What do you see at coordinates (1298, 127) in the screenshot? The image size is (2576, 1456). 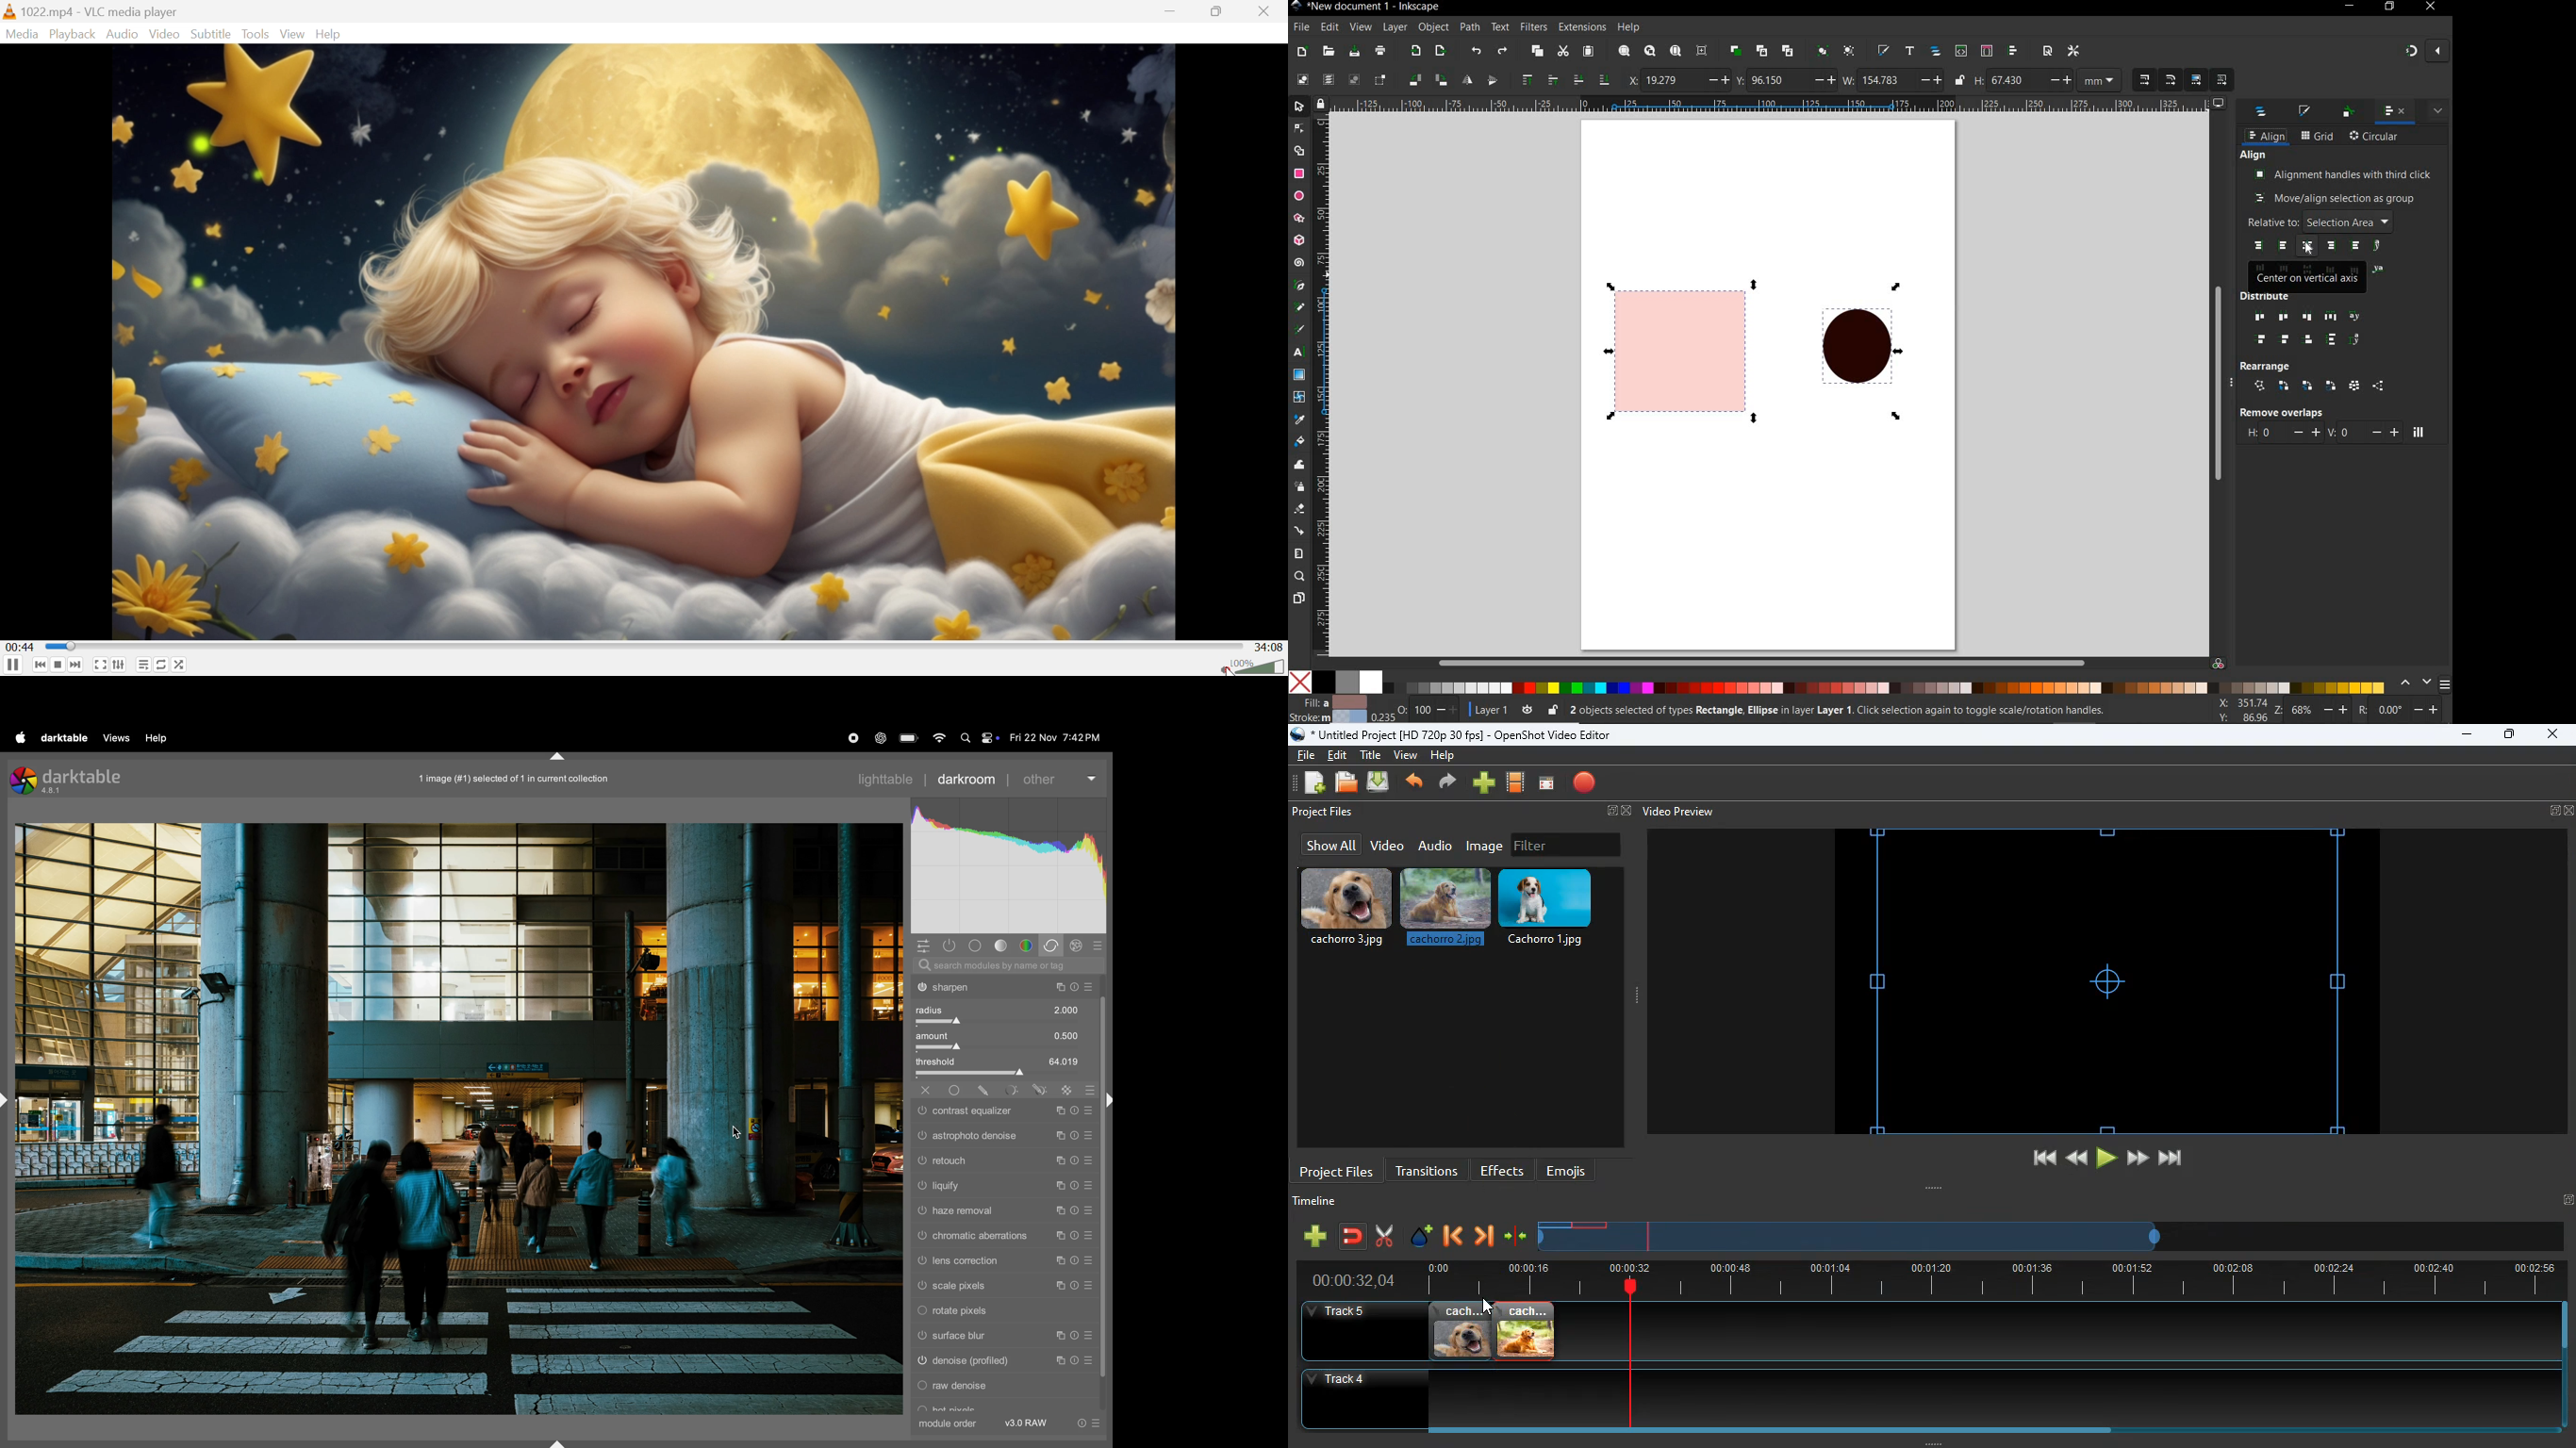 I see `node tool` at bounding box center [1298, 127].